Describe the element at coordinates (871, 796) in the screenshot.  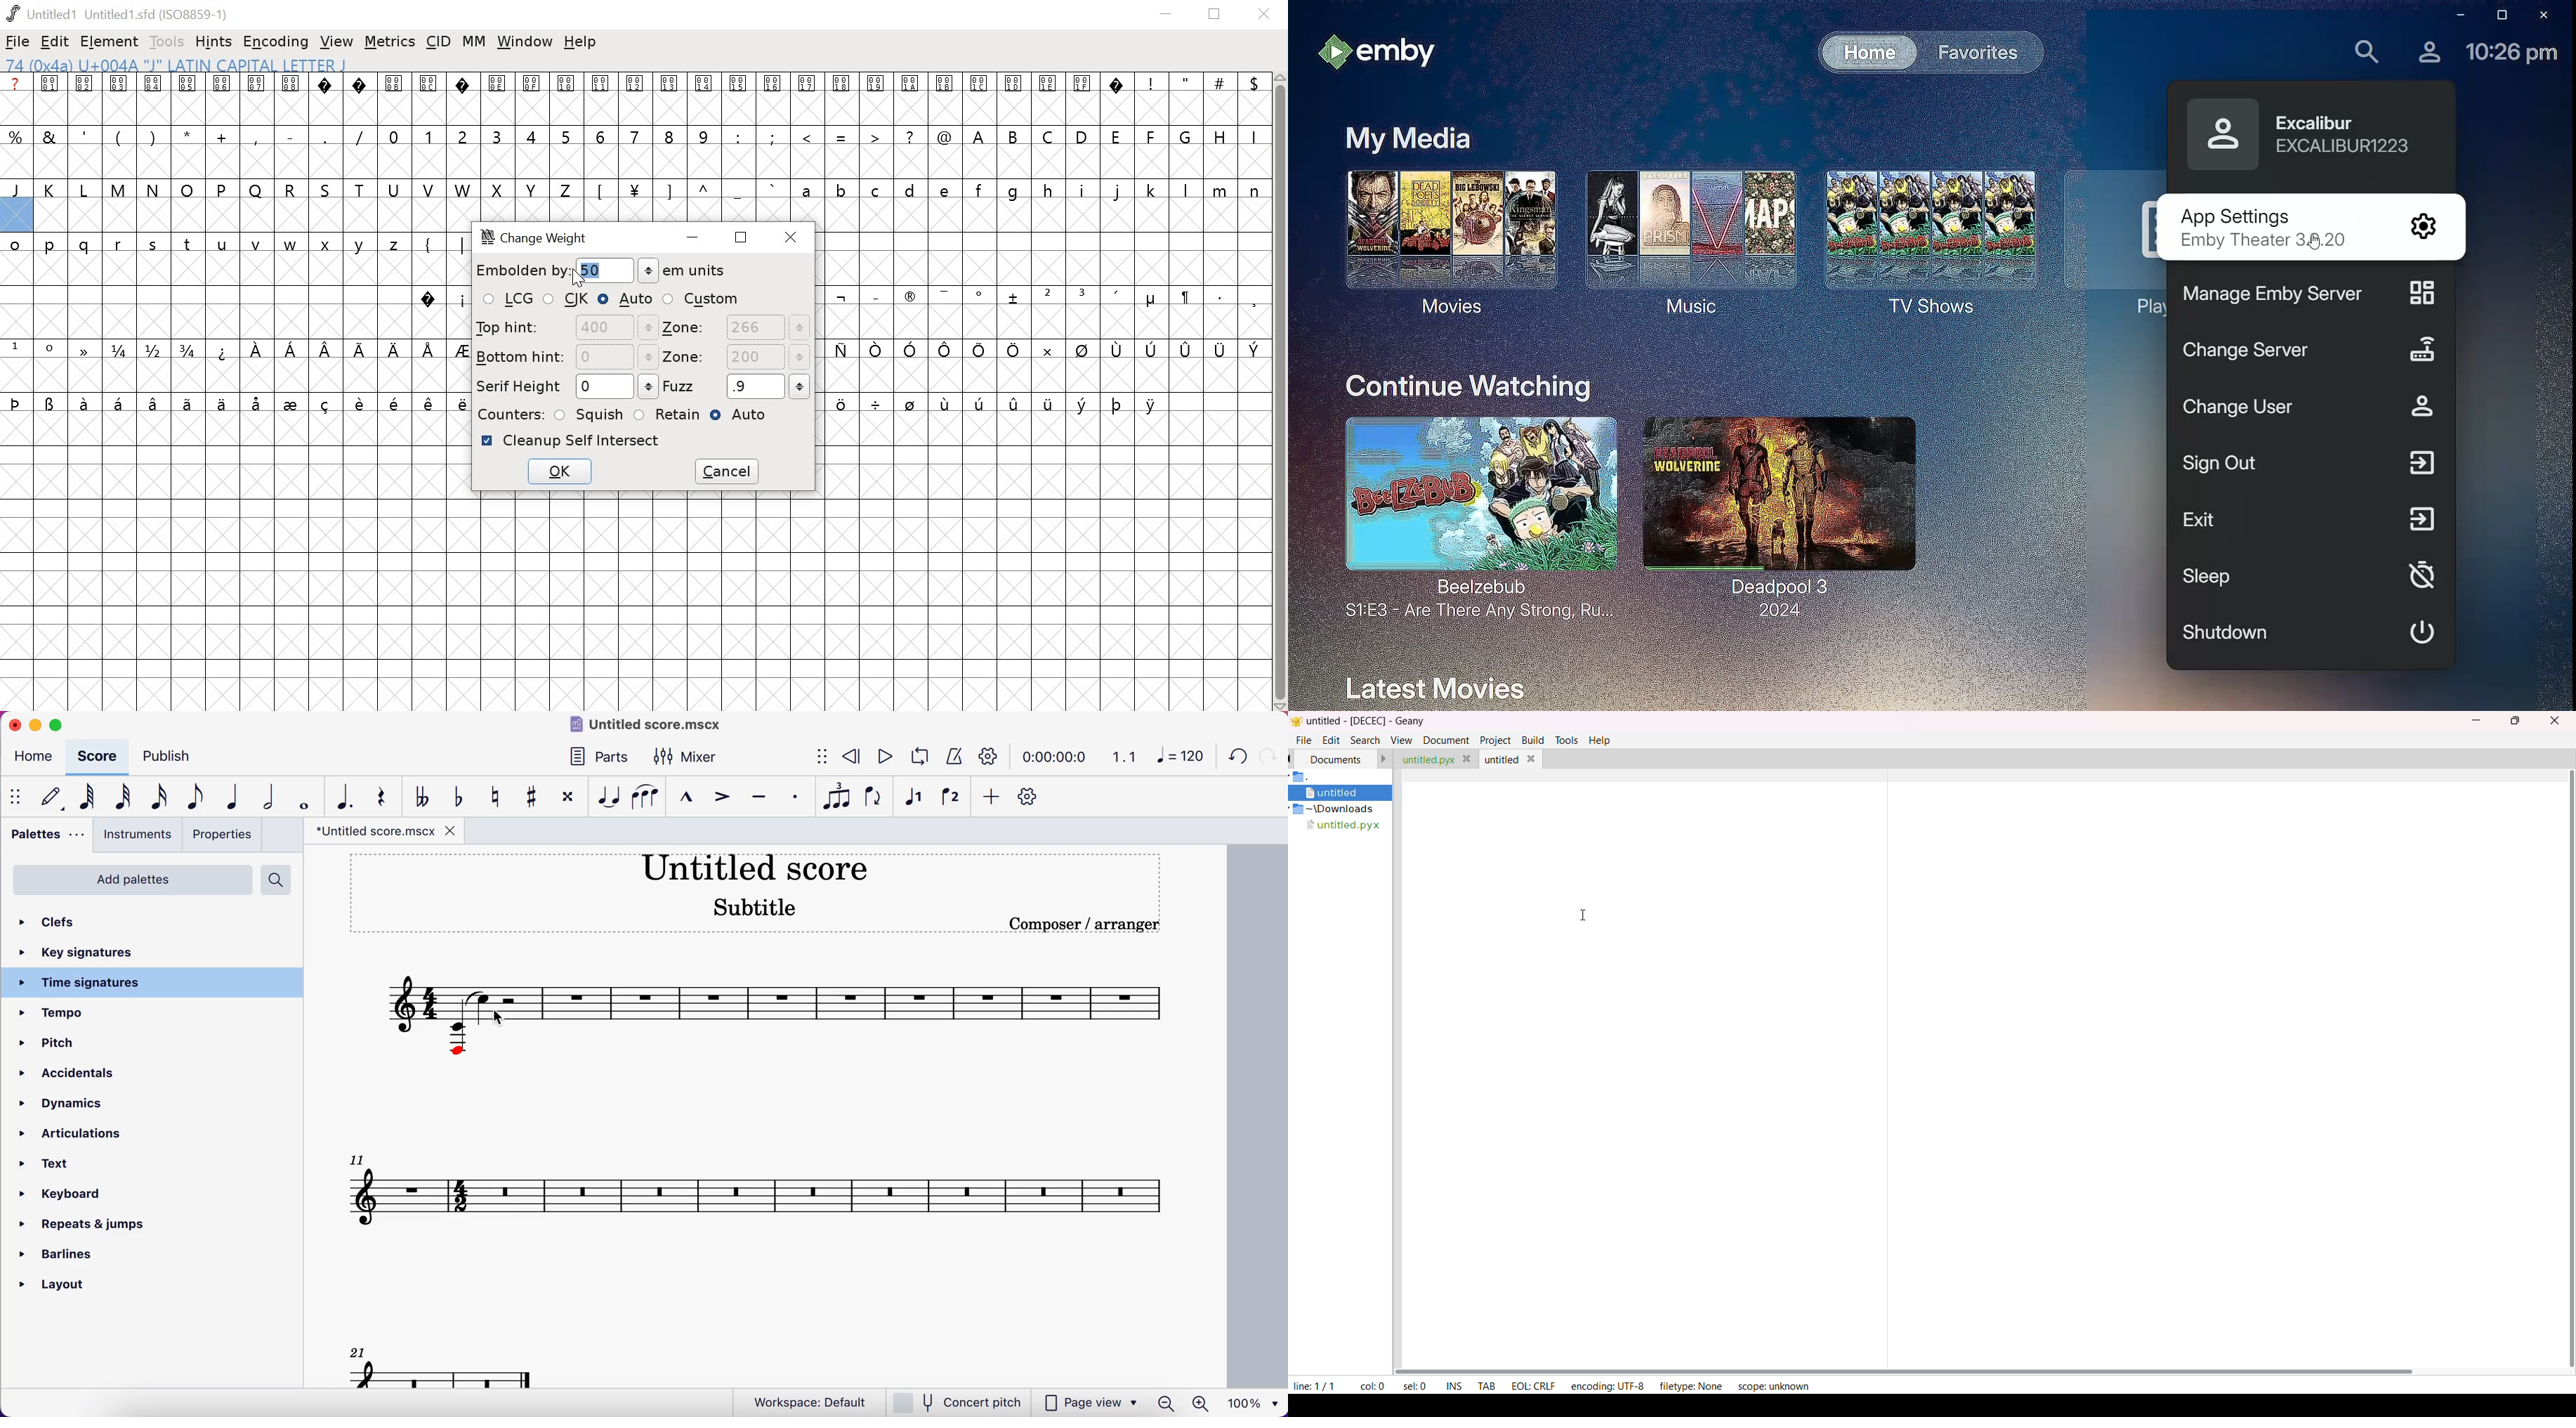
I see `flip direction` at that location.